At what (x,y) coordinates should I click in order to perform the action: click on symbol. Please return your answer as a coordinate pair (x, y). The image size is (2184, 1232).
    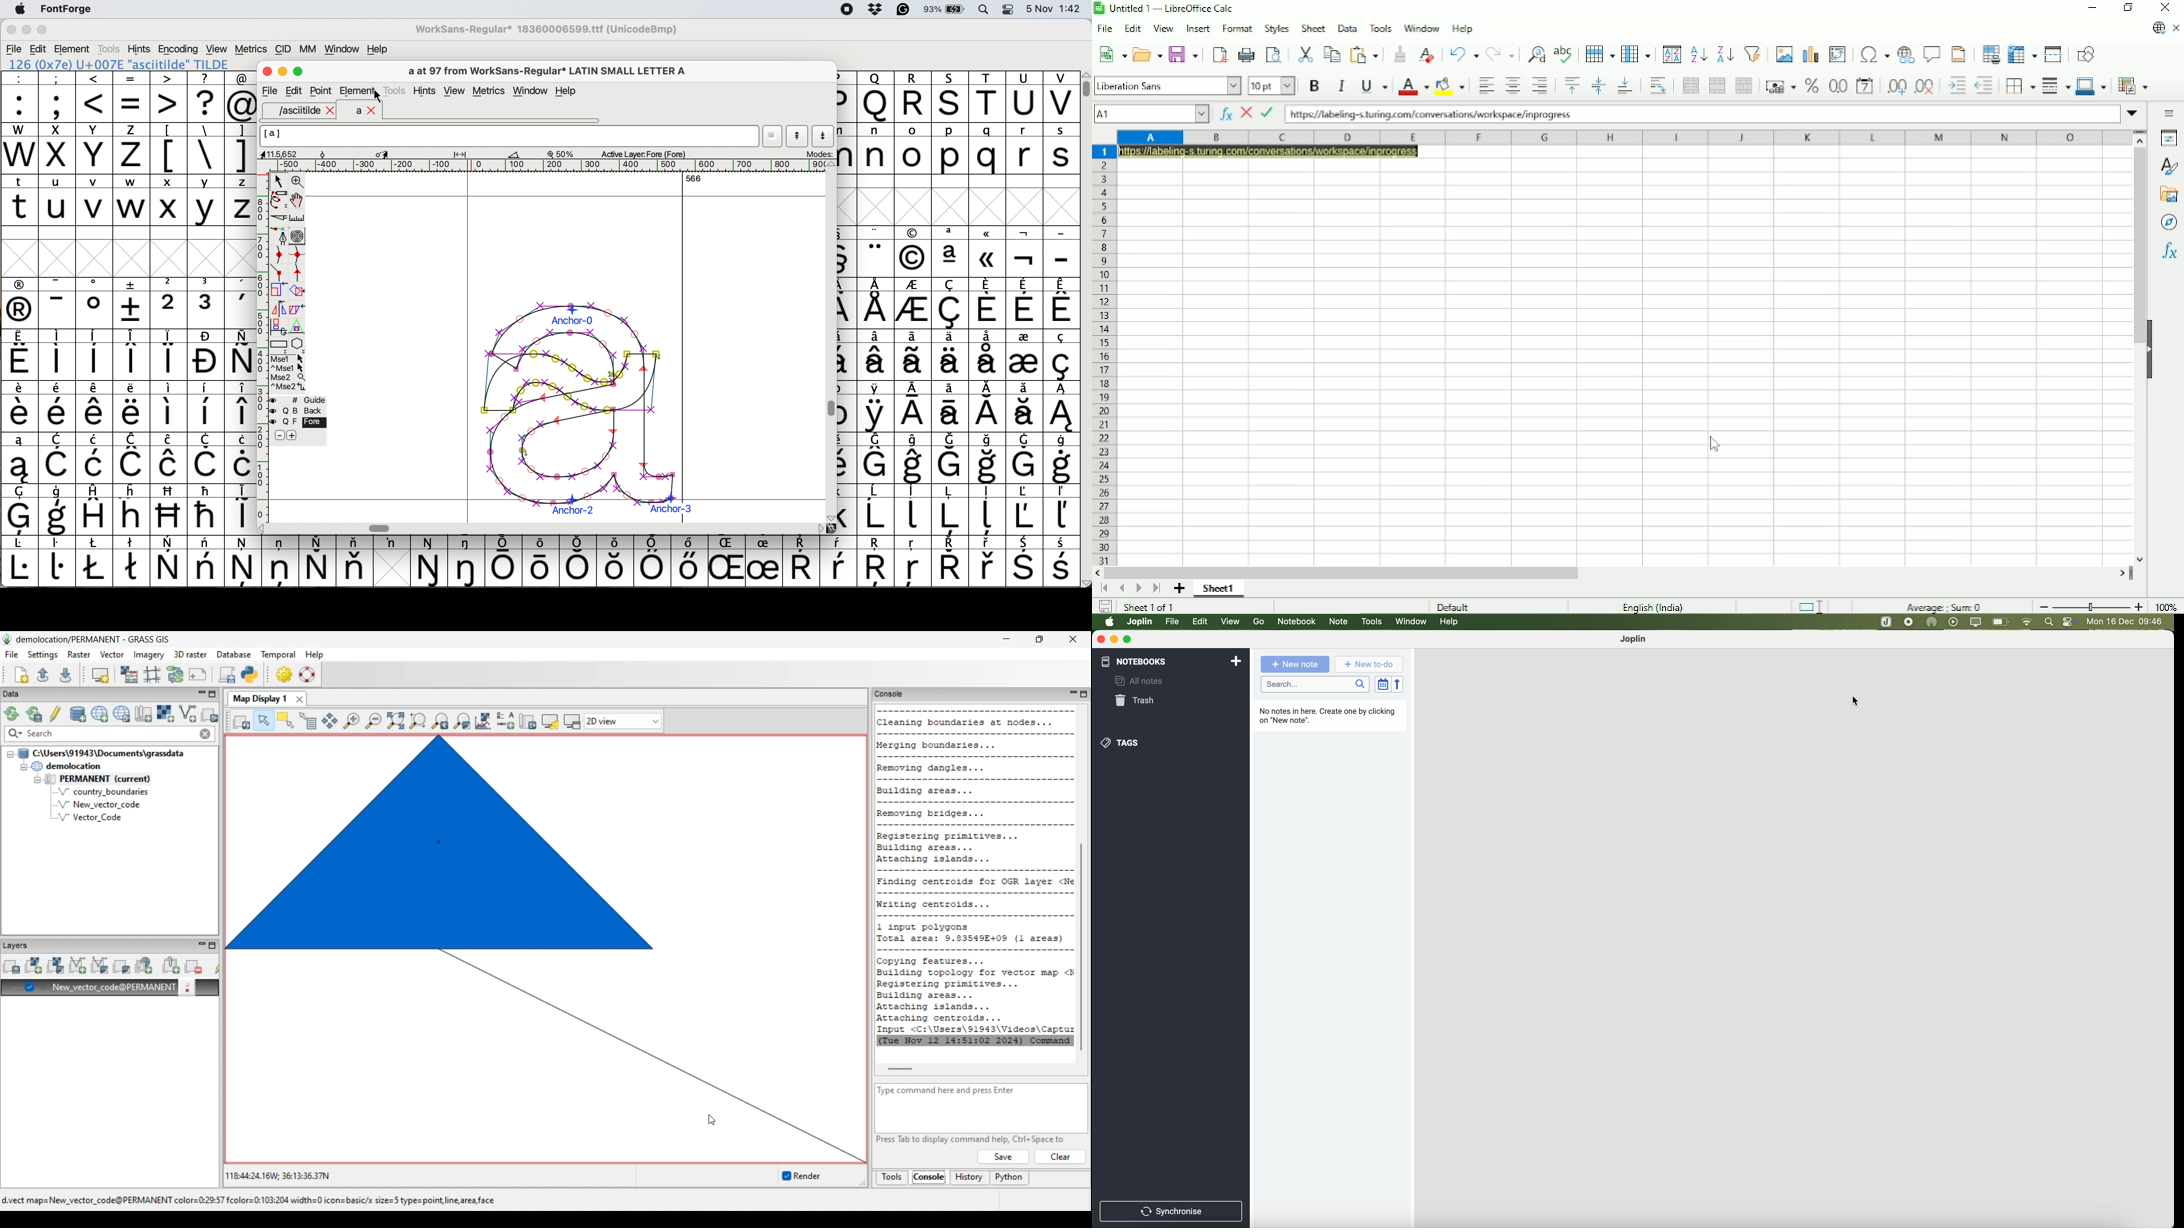
    Looking at the image, I should click on (913, 408).